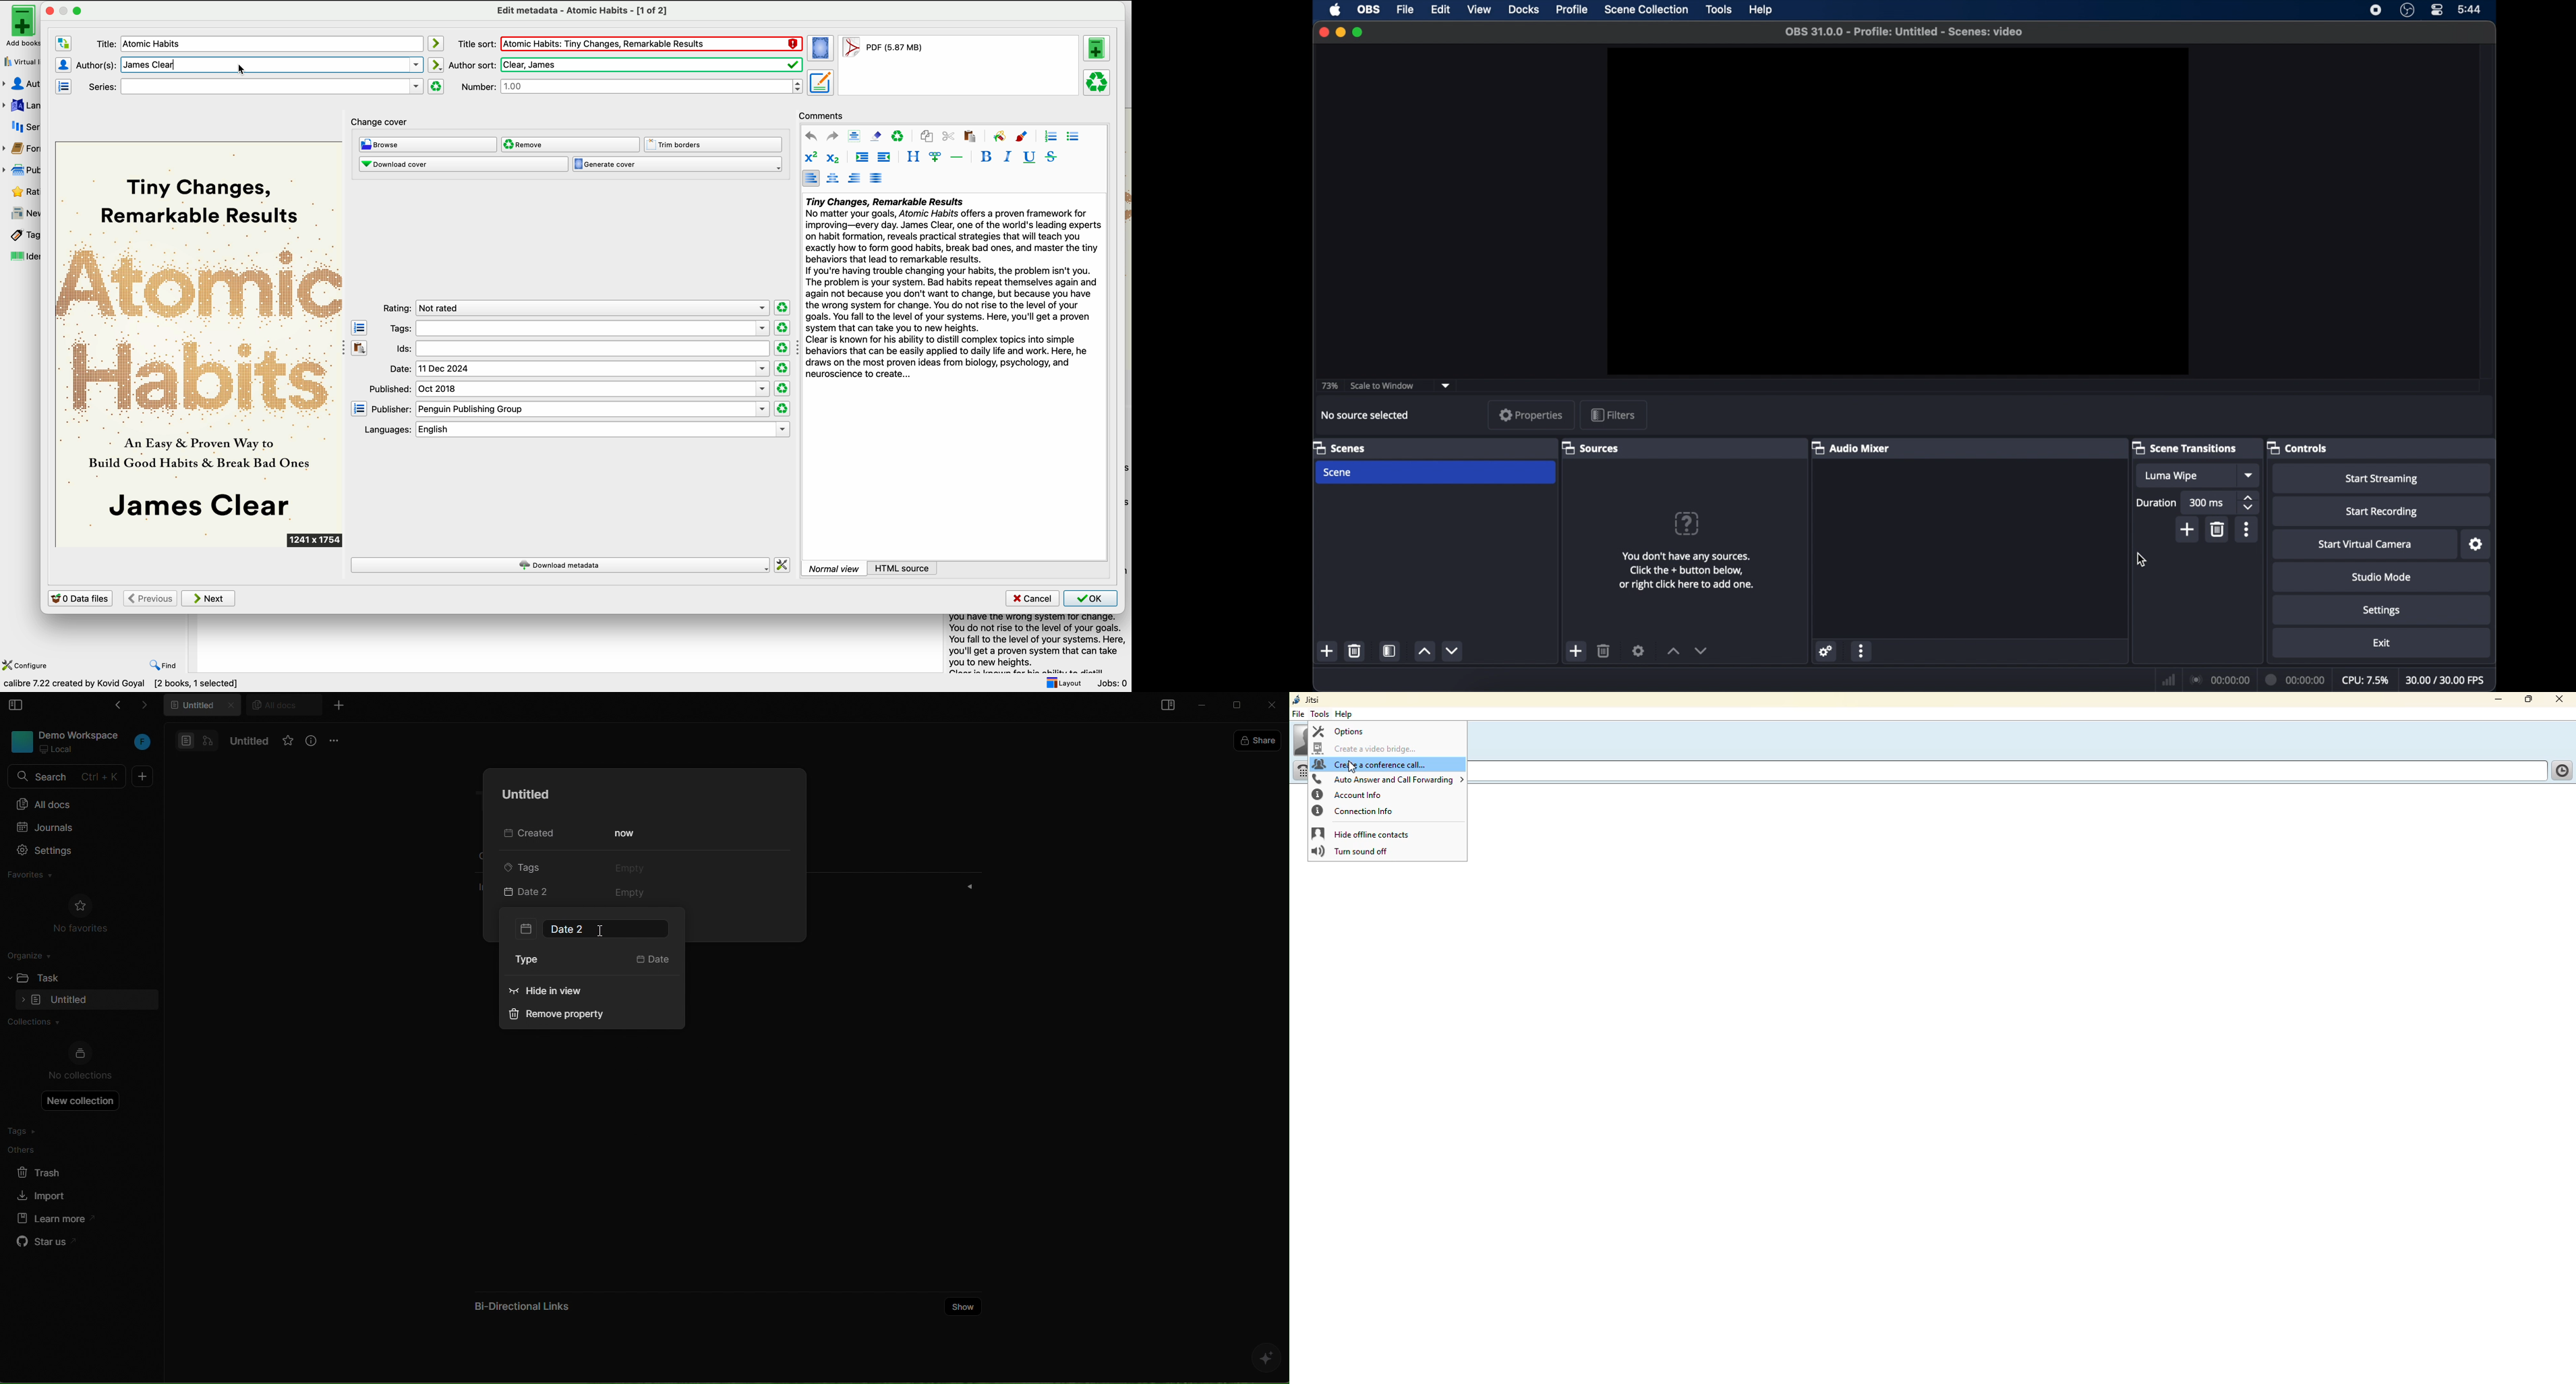  Describe the element at coordinates (246, 741) in the screenshot. I see `untitled` at that location.